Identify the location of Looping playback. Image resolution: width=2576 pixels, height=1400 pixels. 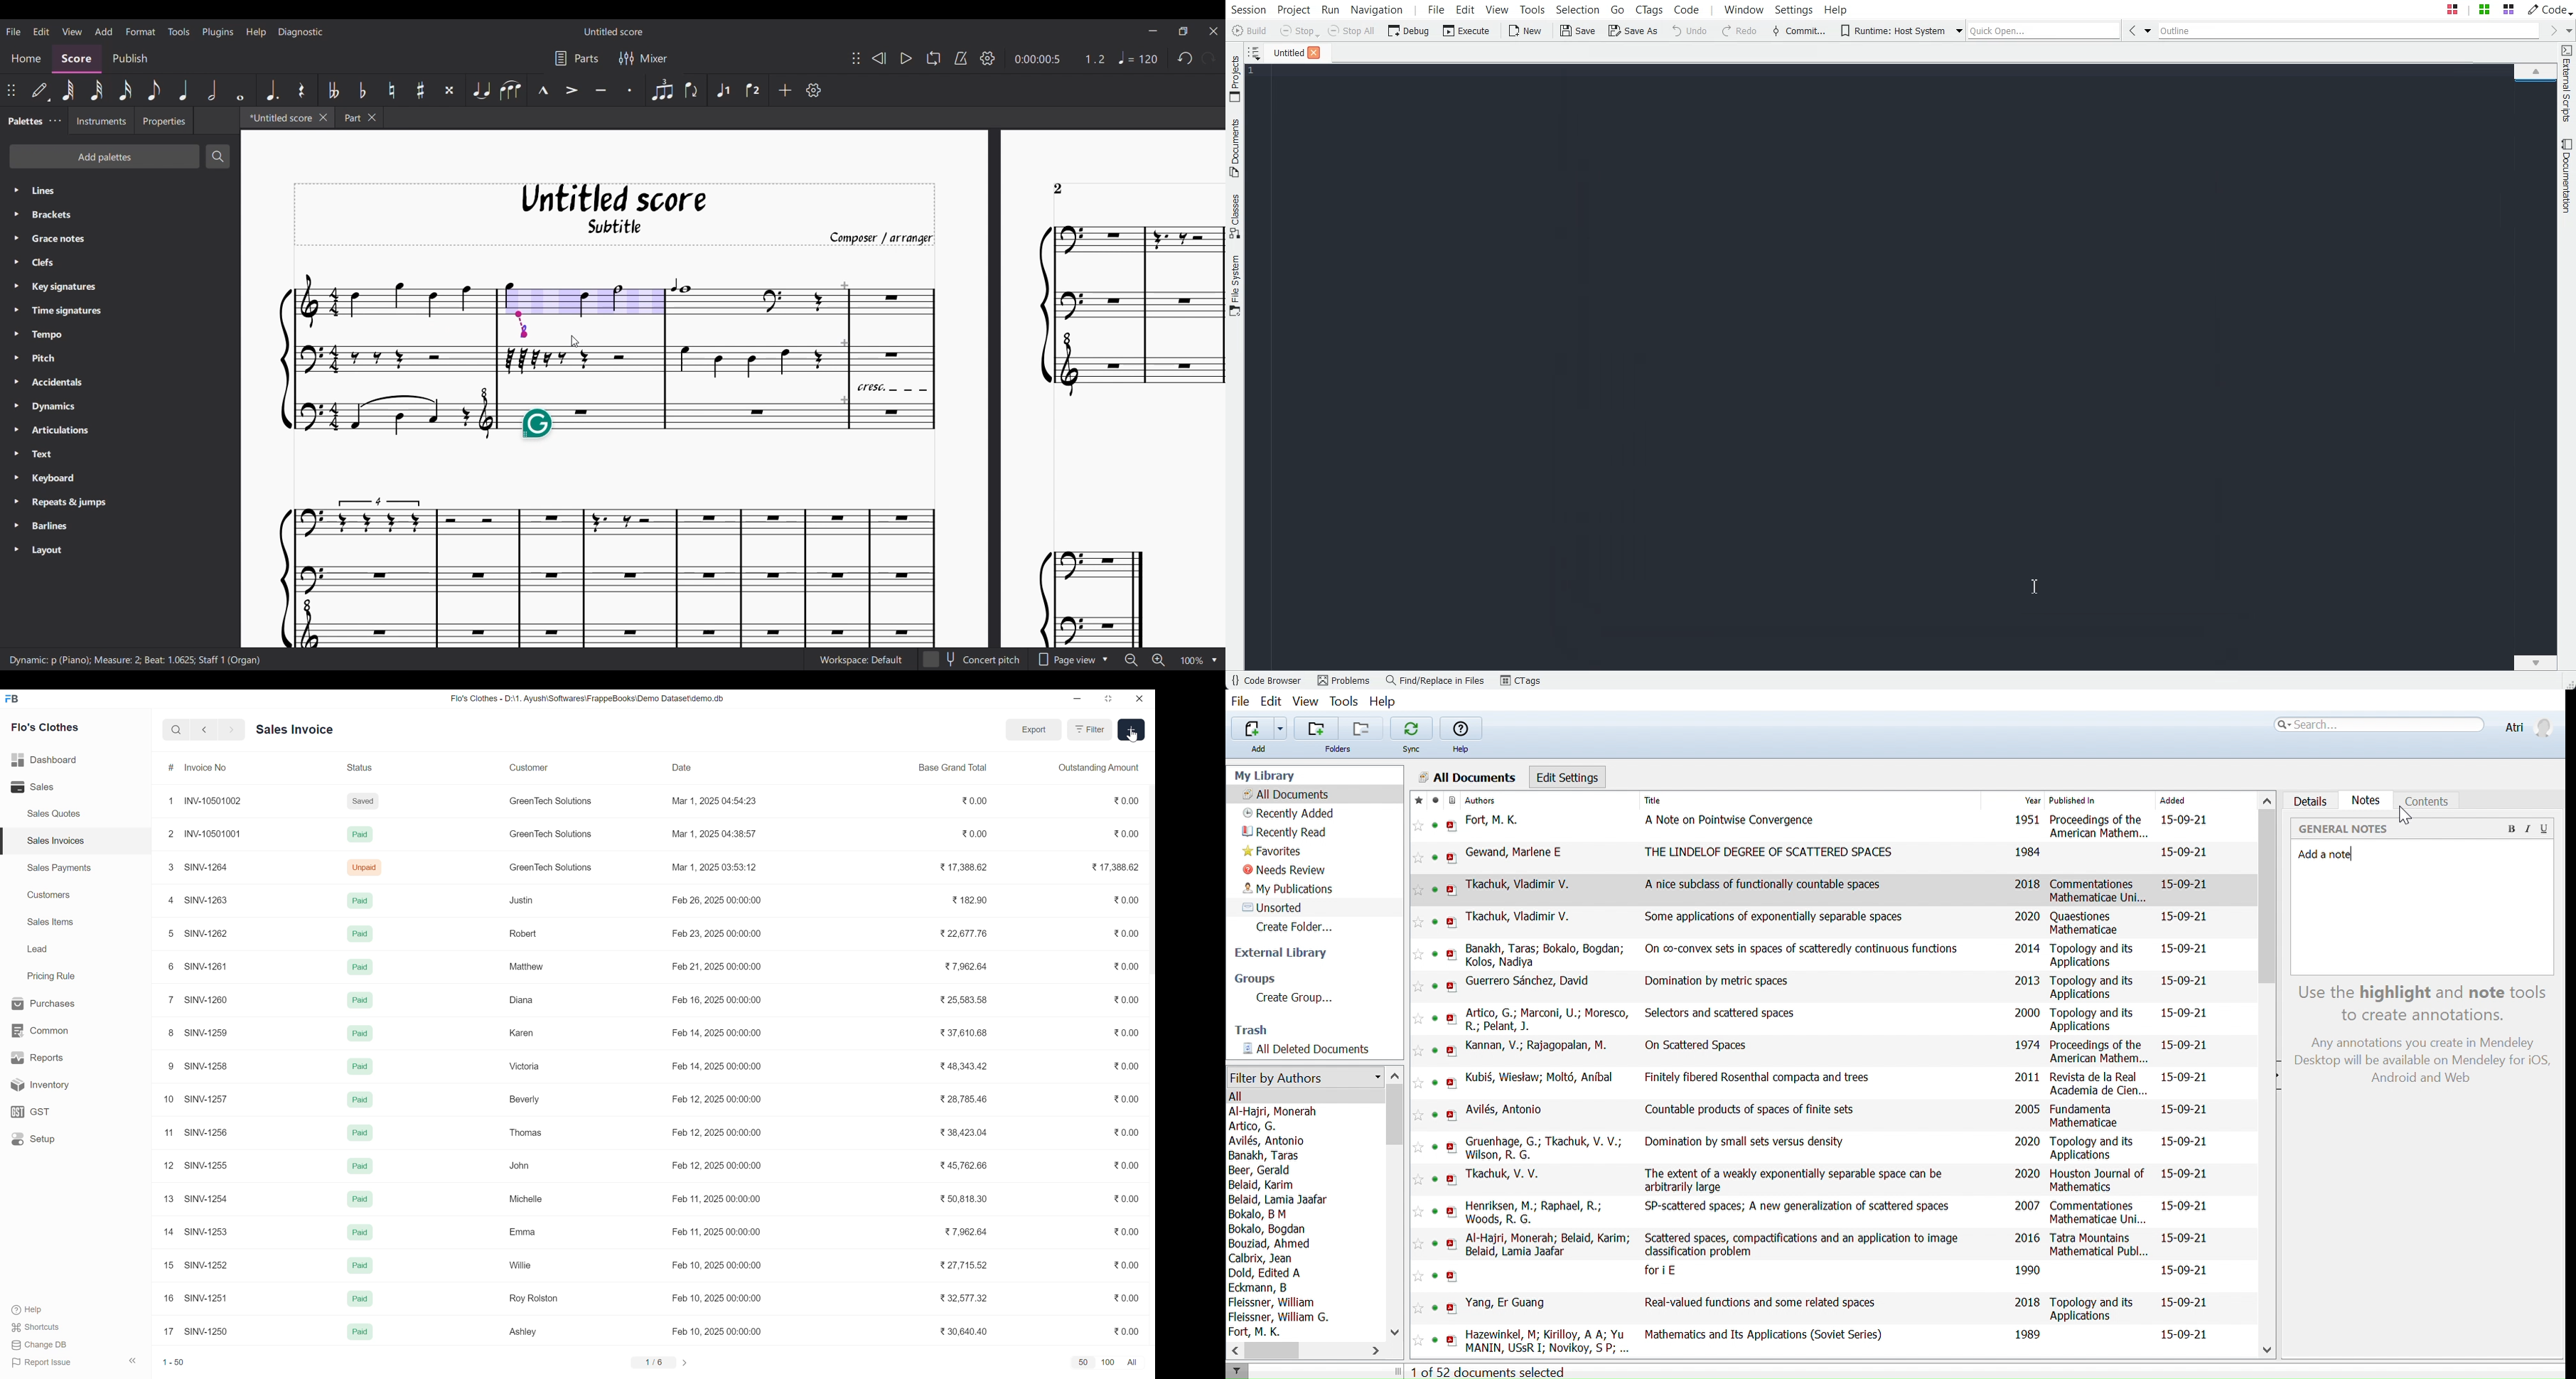
(934, 58).